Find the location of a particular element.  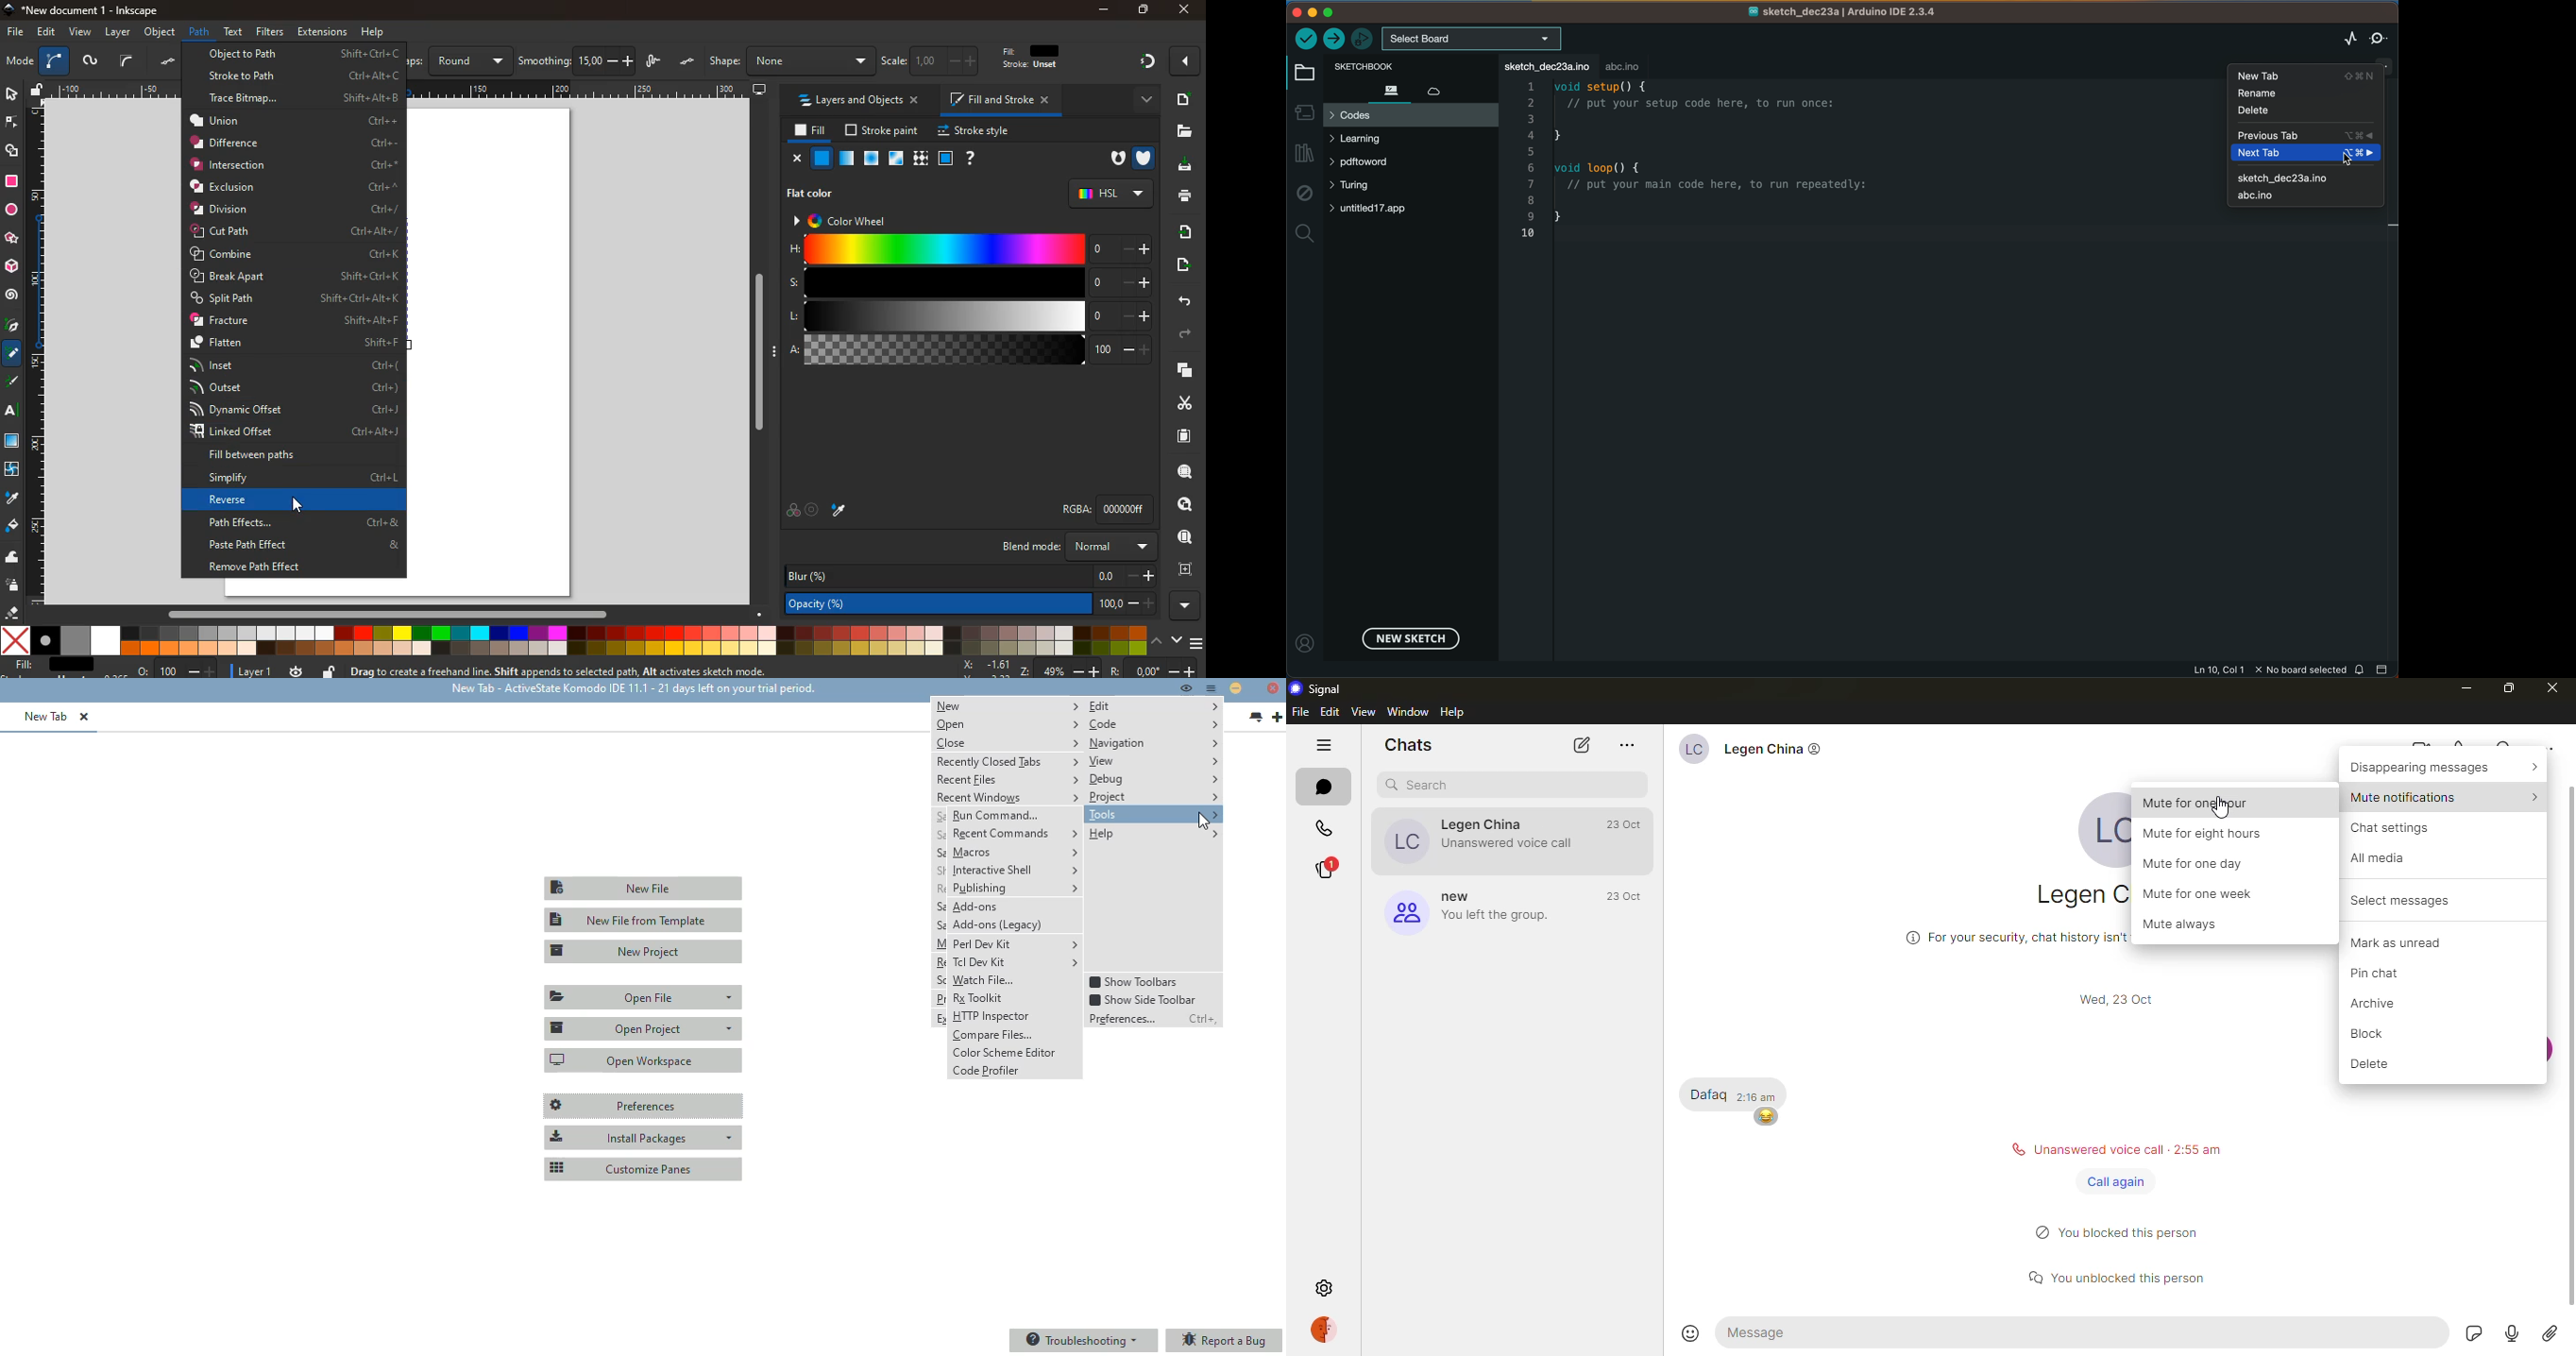

glass is located at coordinates (846, 160).